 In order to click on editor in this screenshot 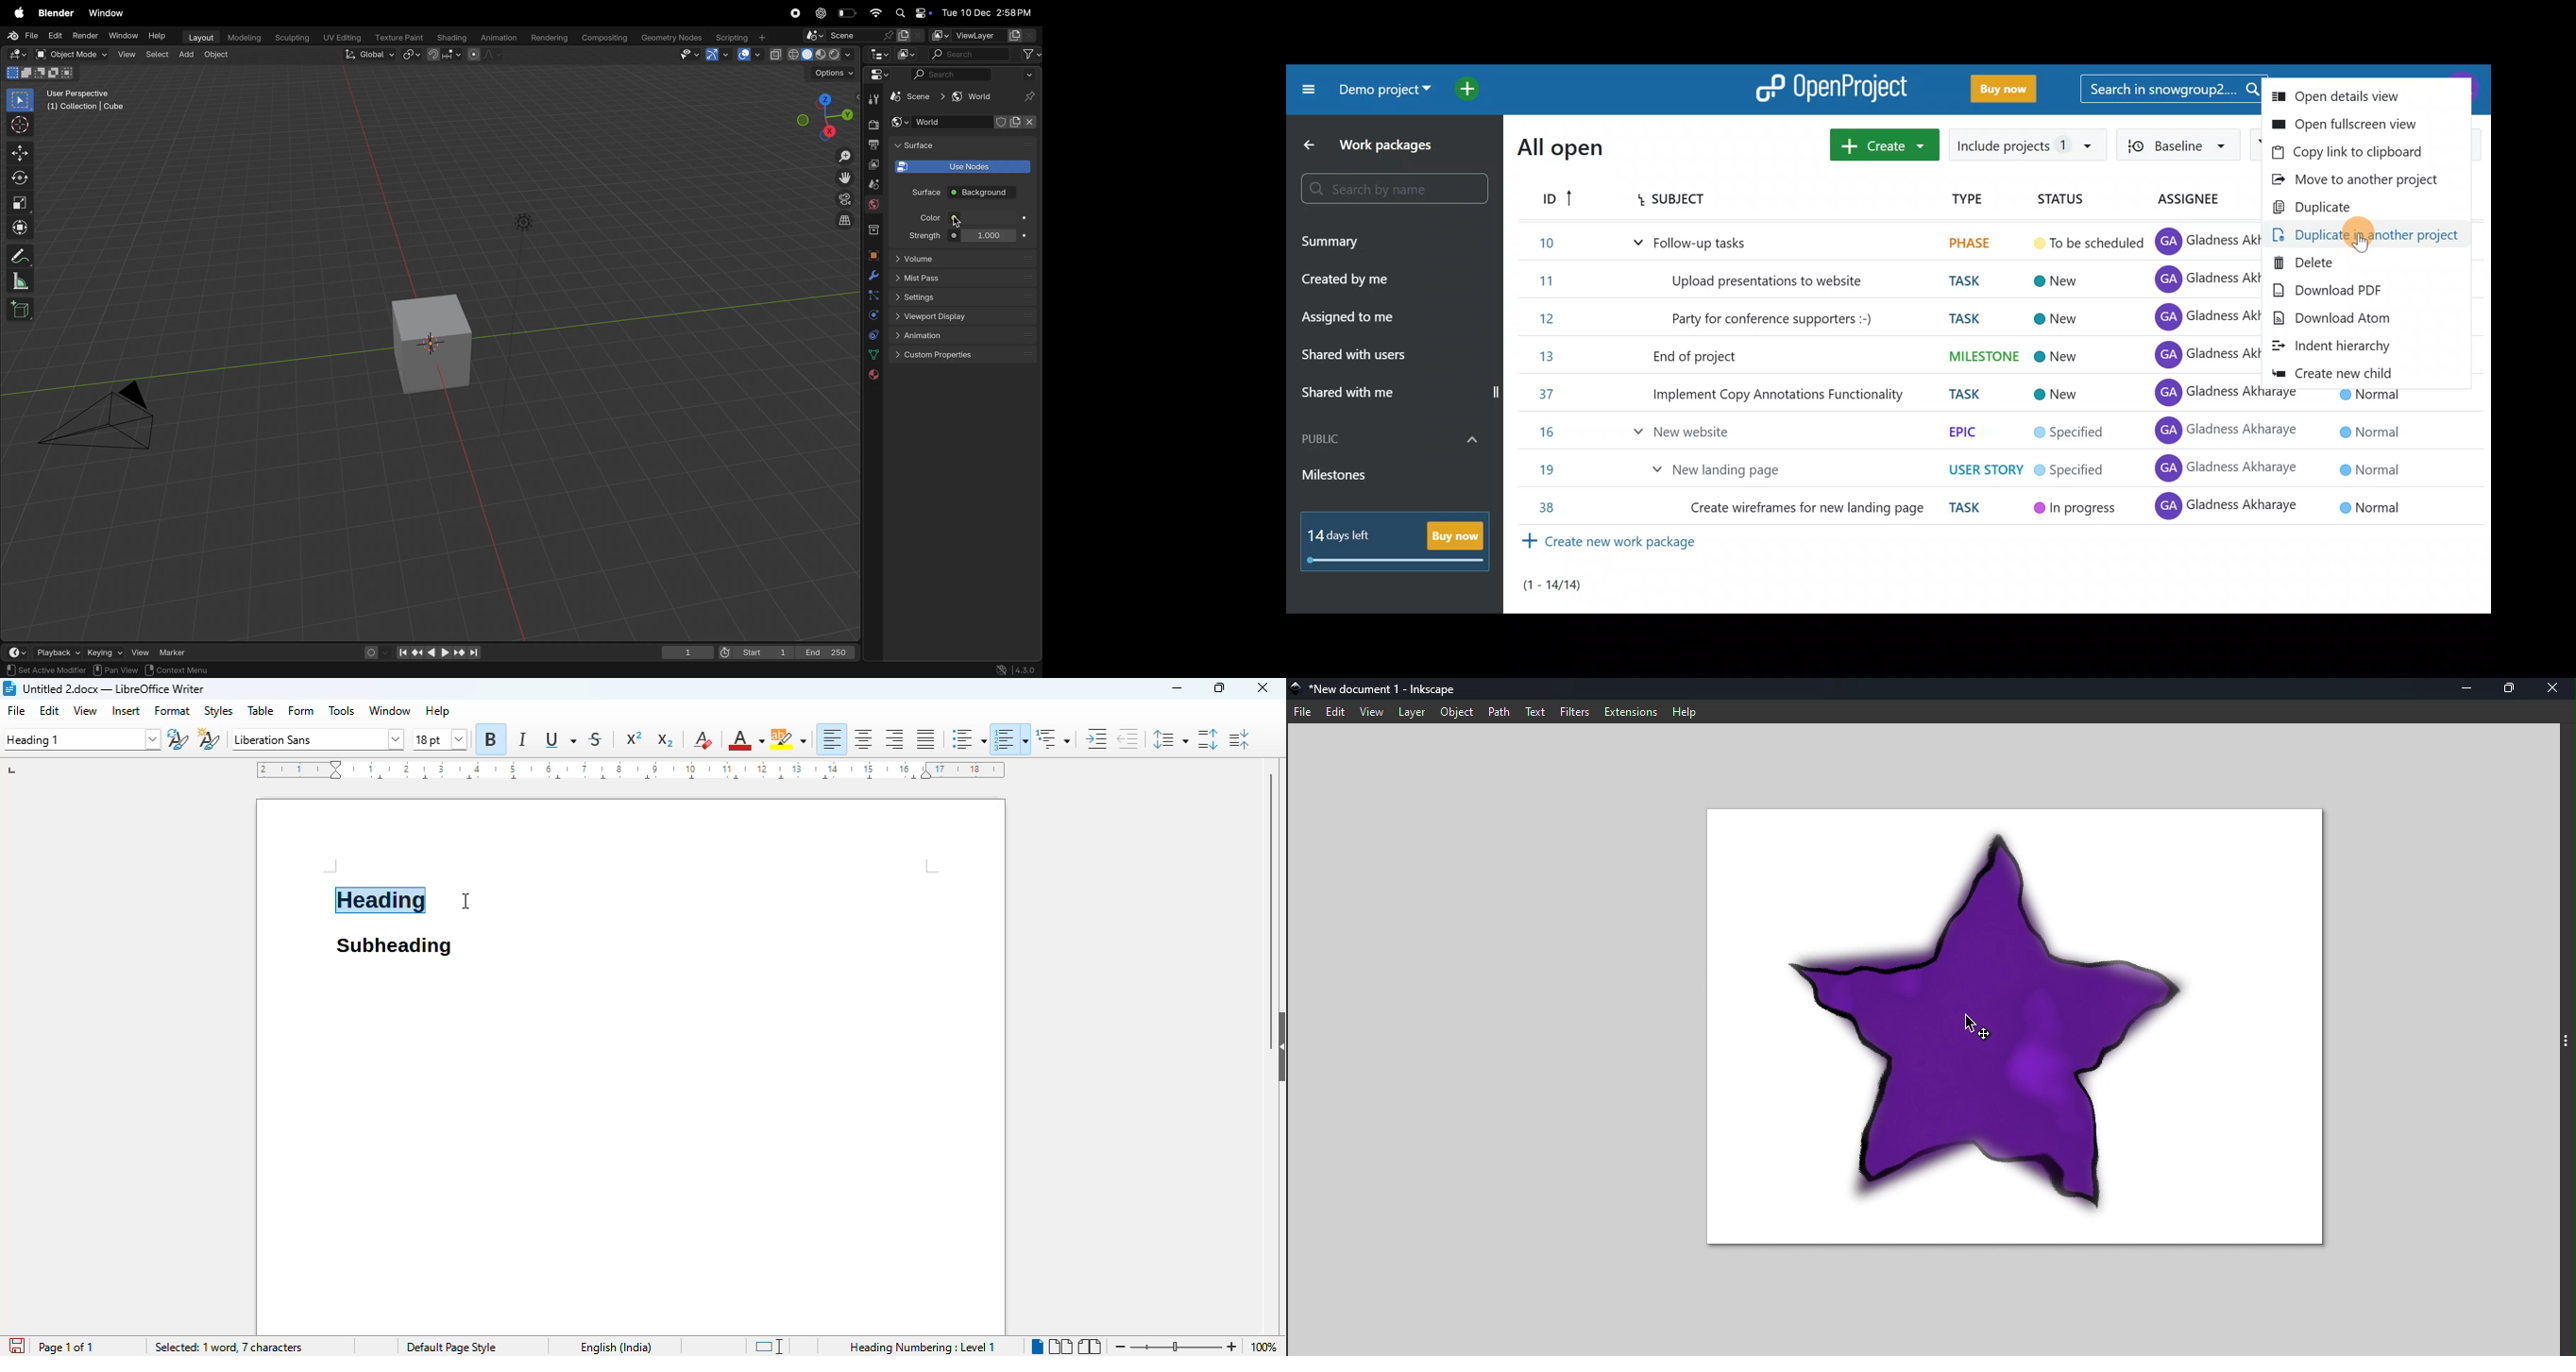, I will do `click(879, 56)`.